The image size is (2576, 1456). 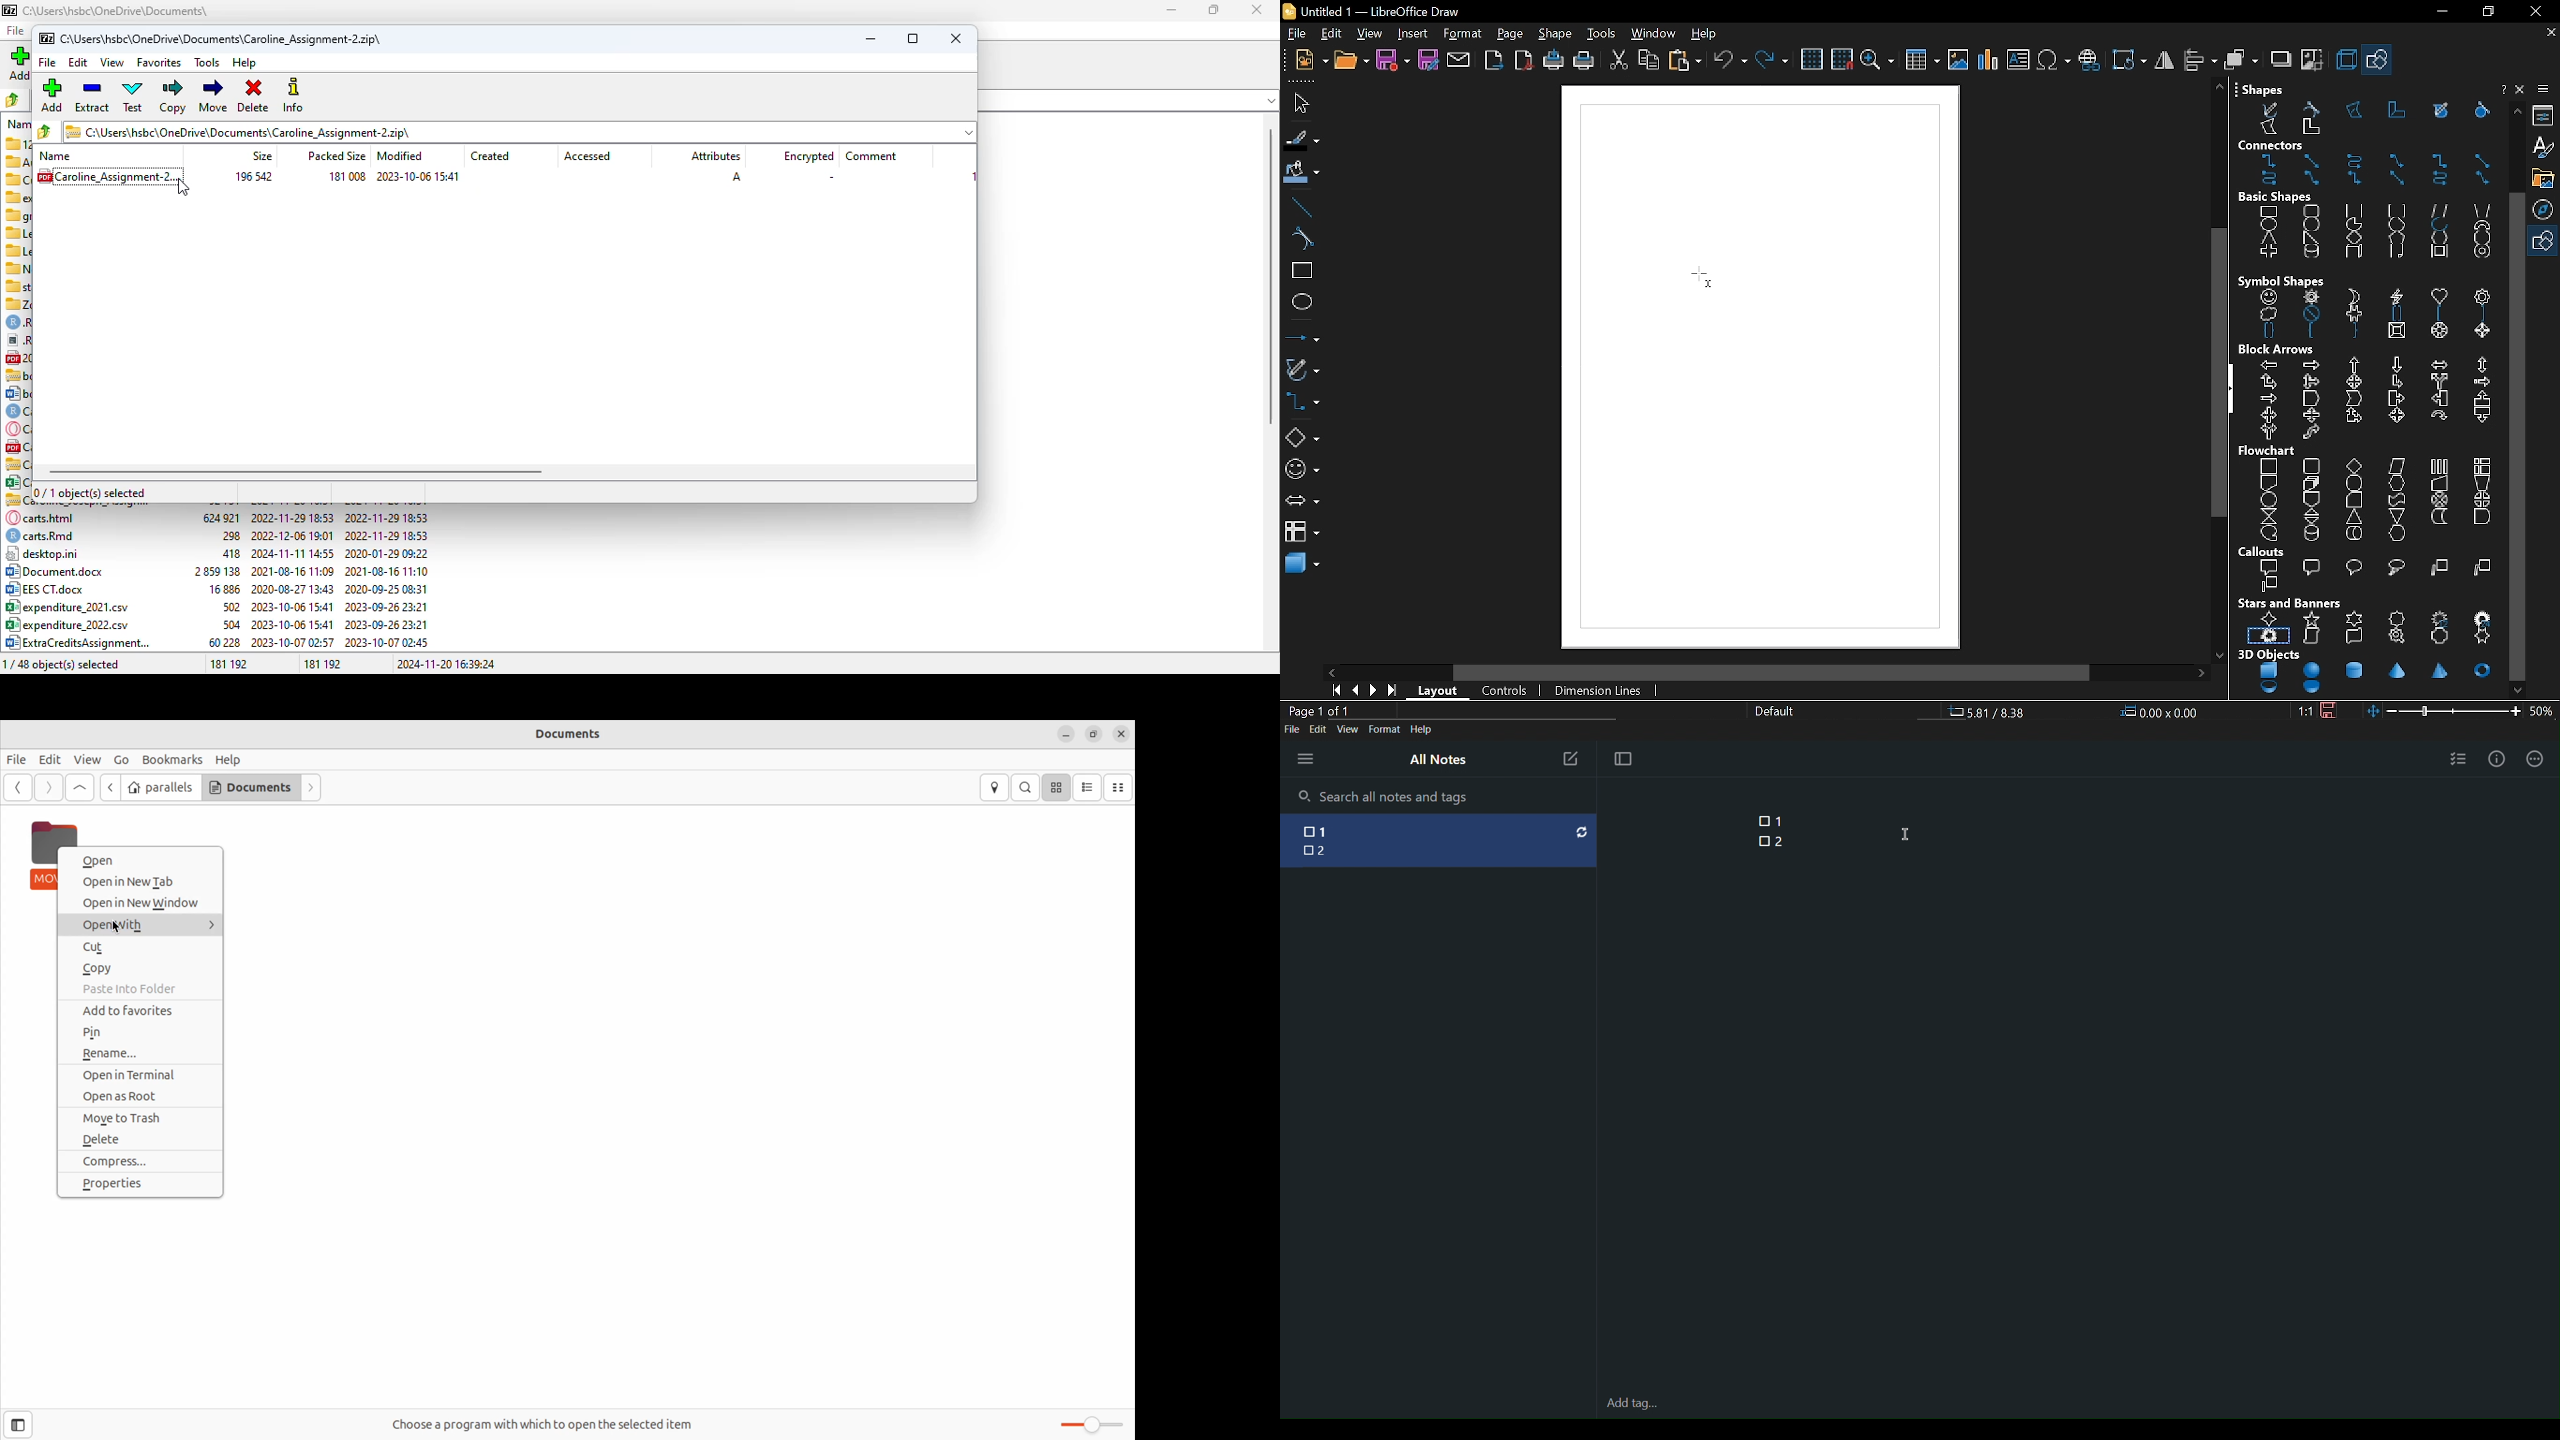 What do you see at coordinates (2333, 708) in the screenshot?
I see `save` at bounding box center [2333, 708].